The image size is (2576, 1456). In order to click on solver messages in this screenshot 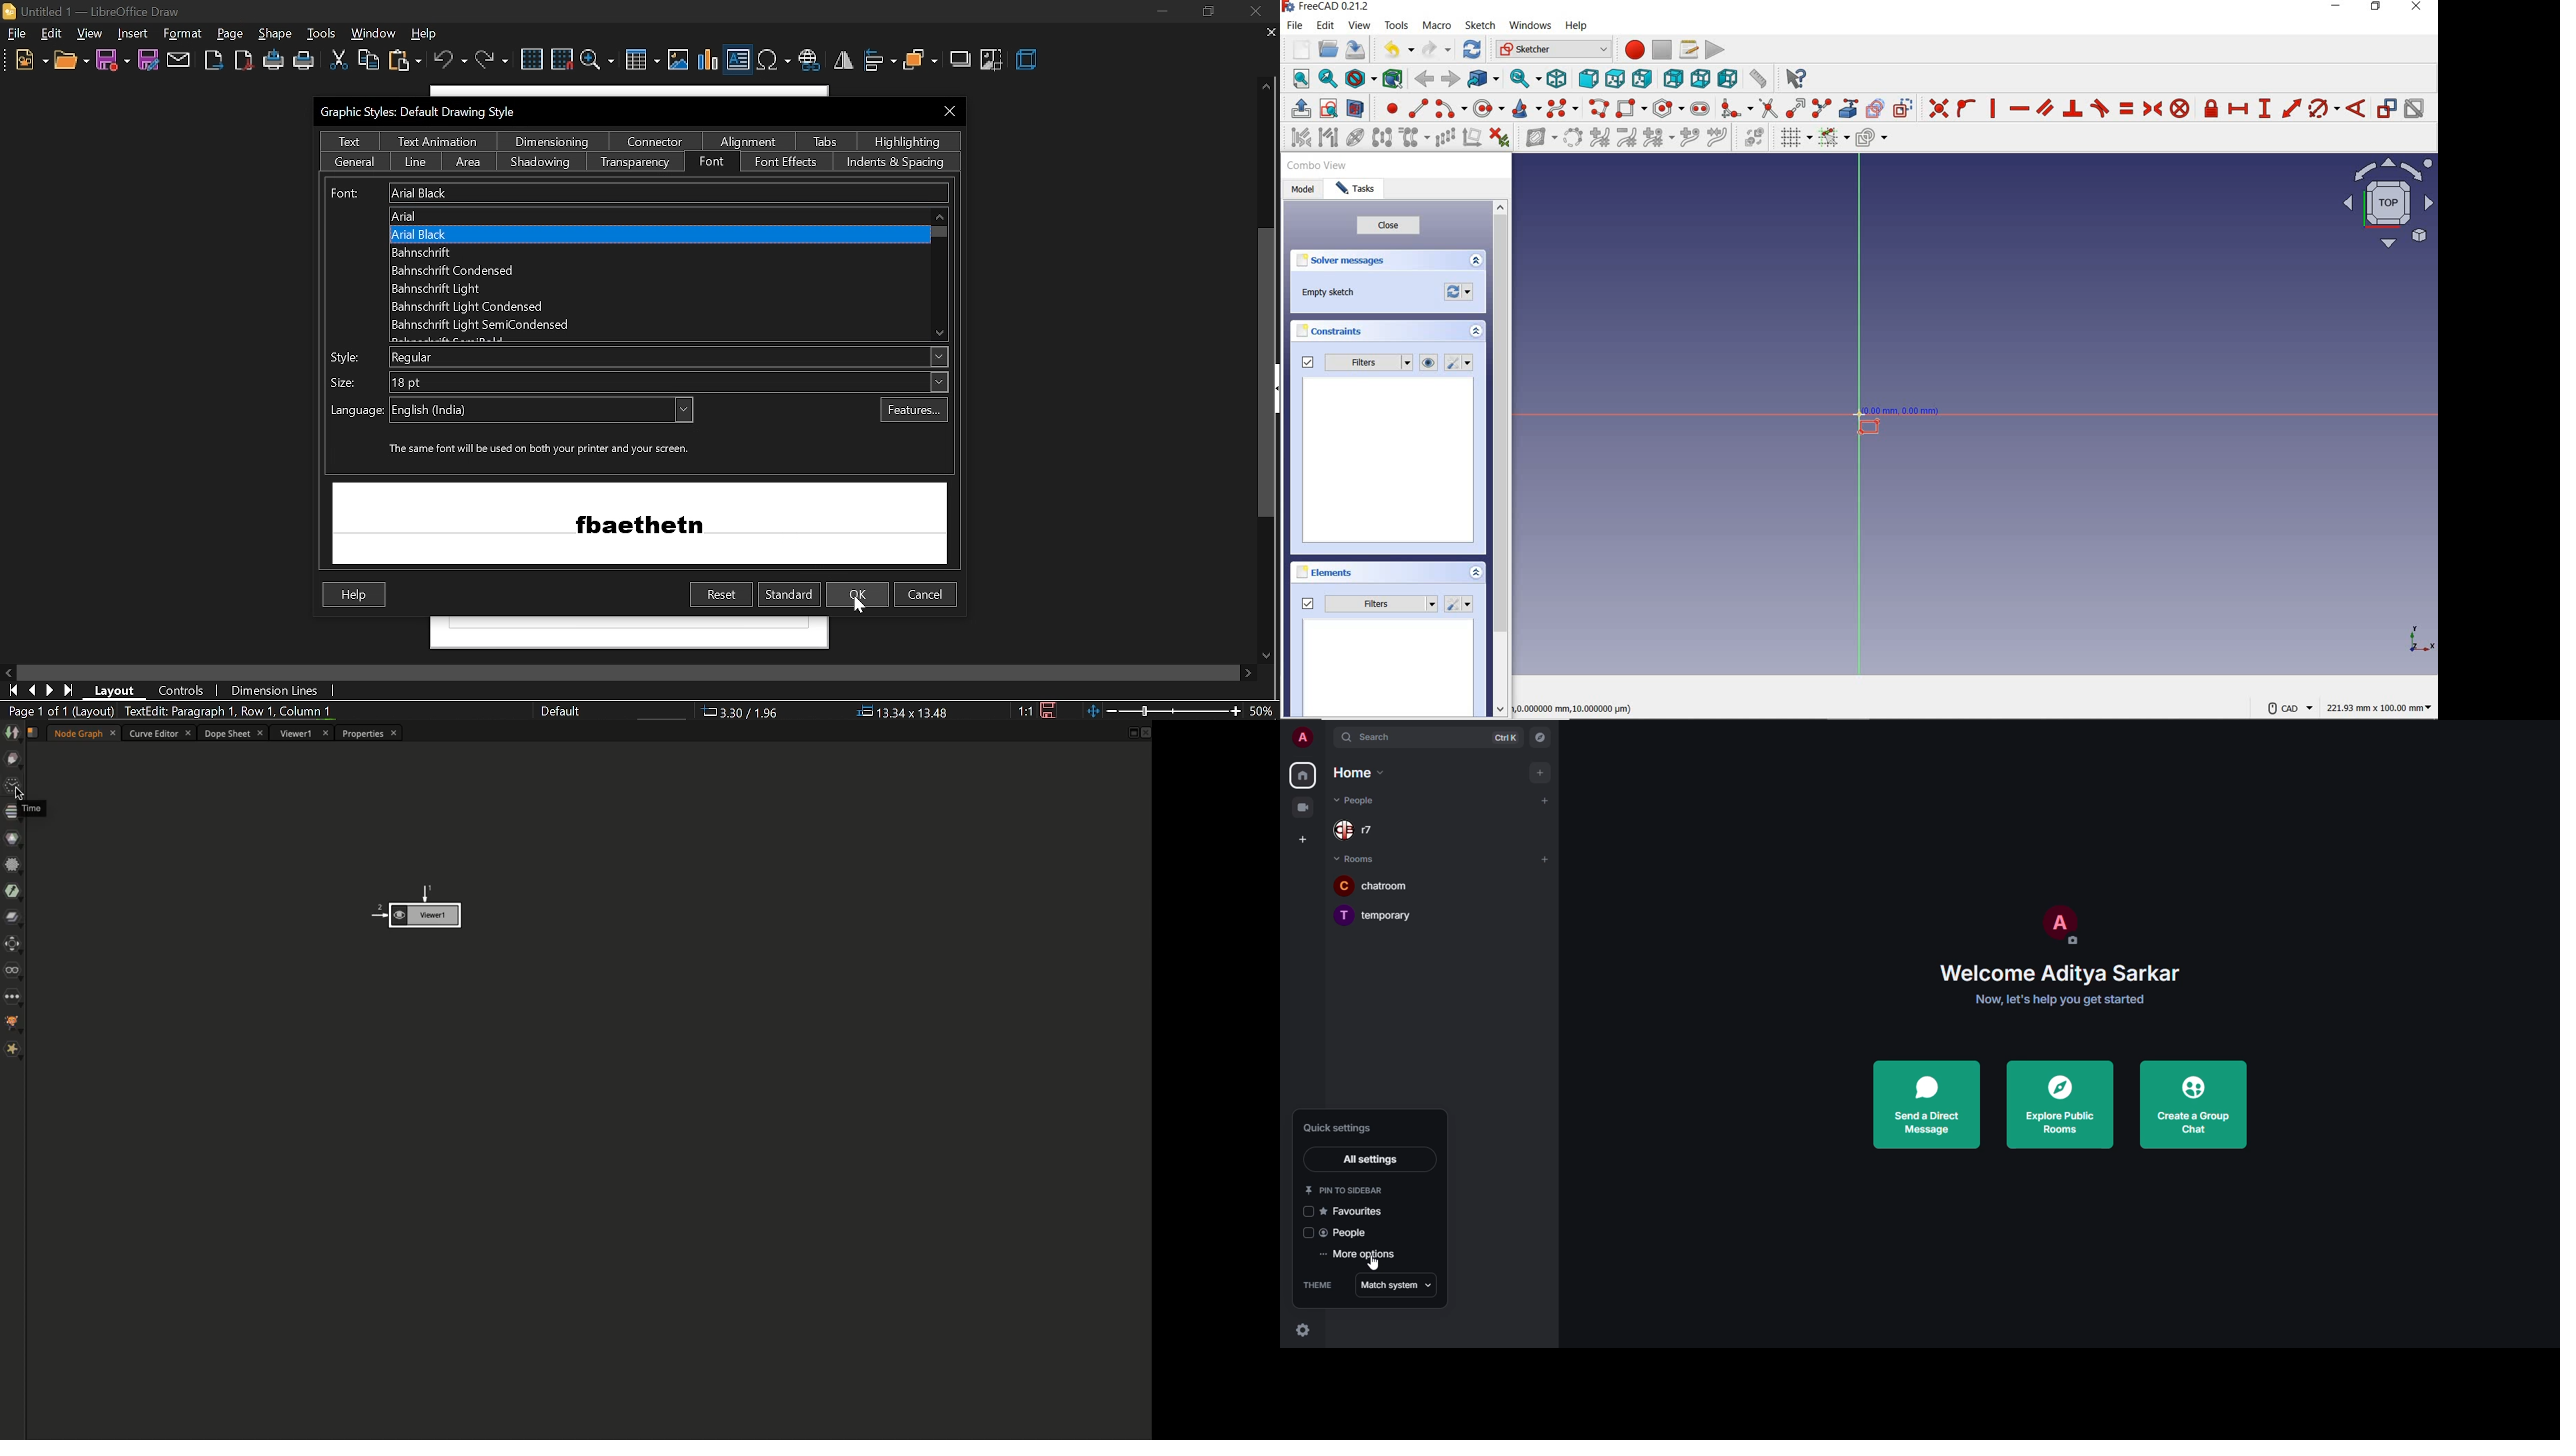, I will do `click(1343, 263)`.